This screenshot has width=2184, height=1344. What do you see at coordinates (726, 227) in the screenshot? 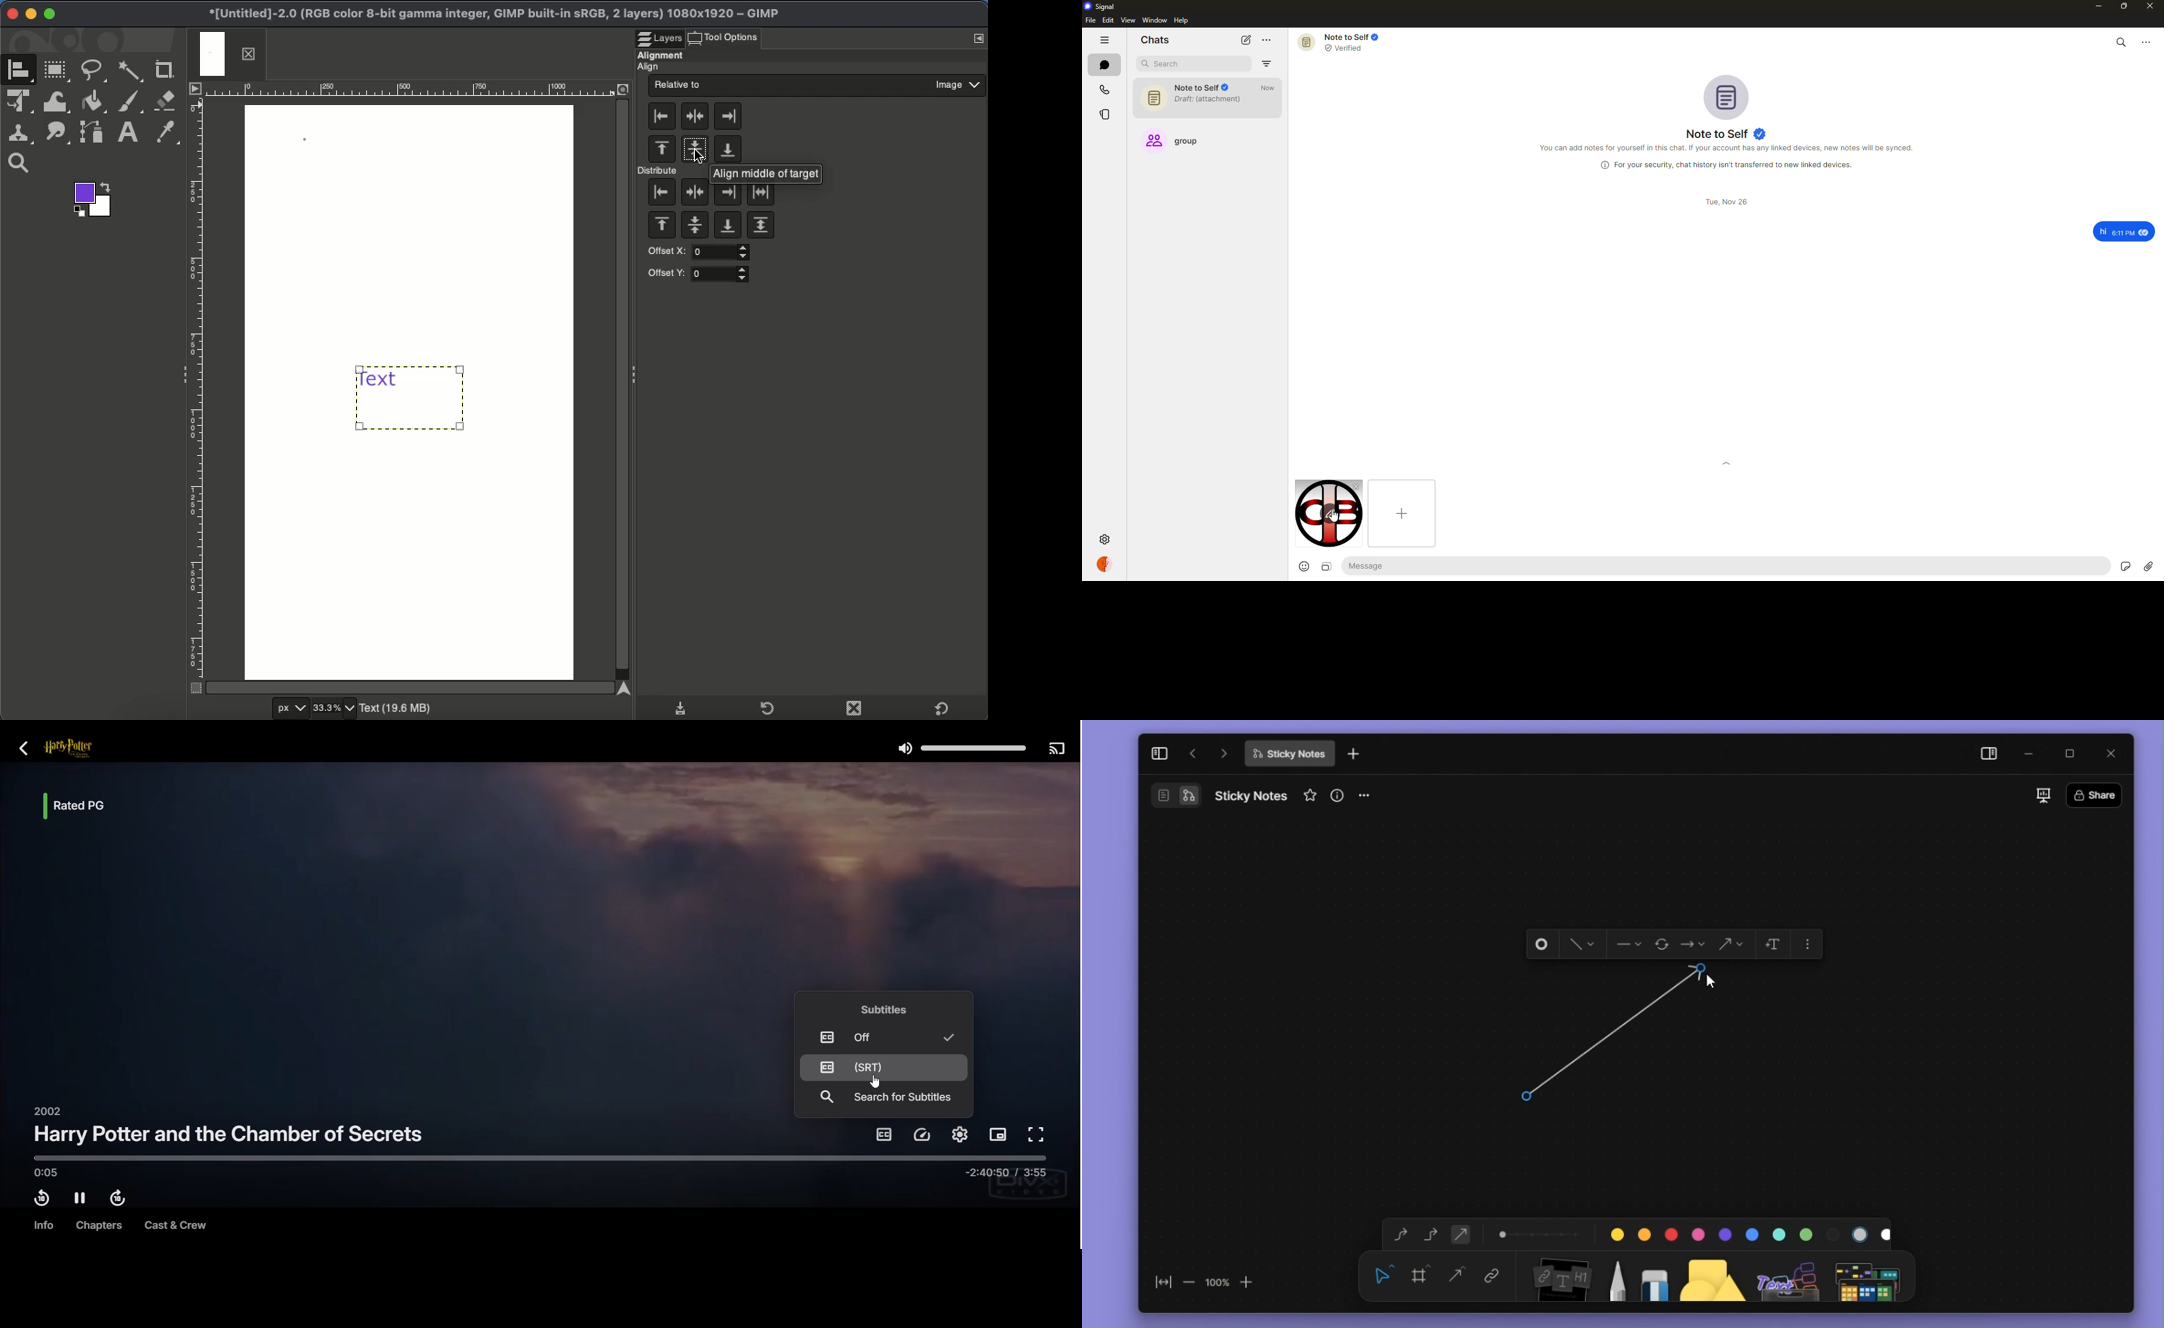
I see `Distribute bottoms of targets` at bounding box center [726, 227].